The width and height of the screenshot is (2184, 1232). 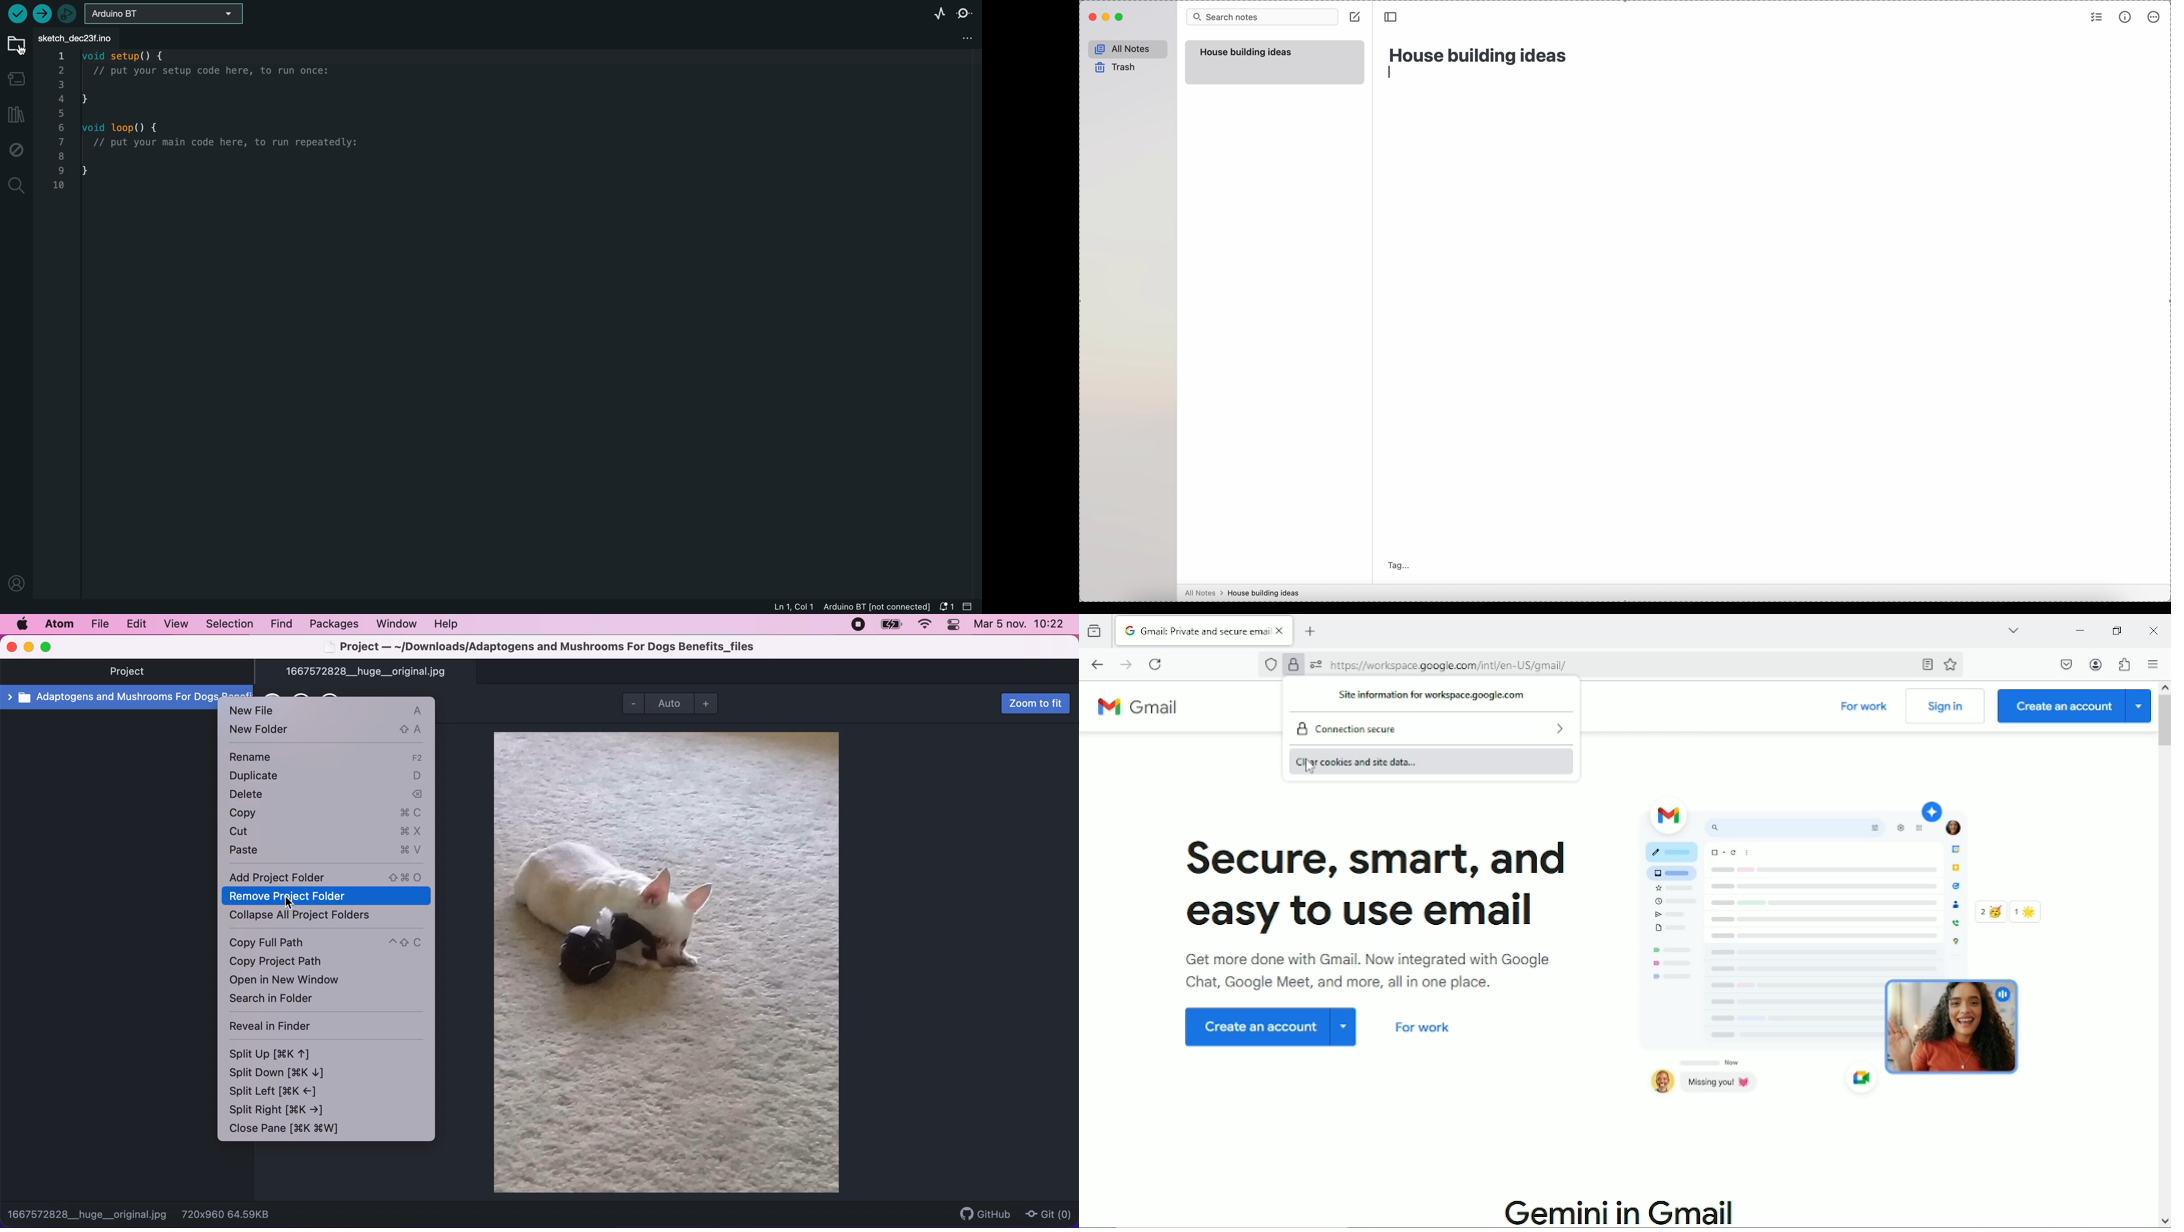 I want to click on open in new window, so click(x=296, y=980).